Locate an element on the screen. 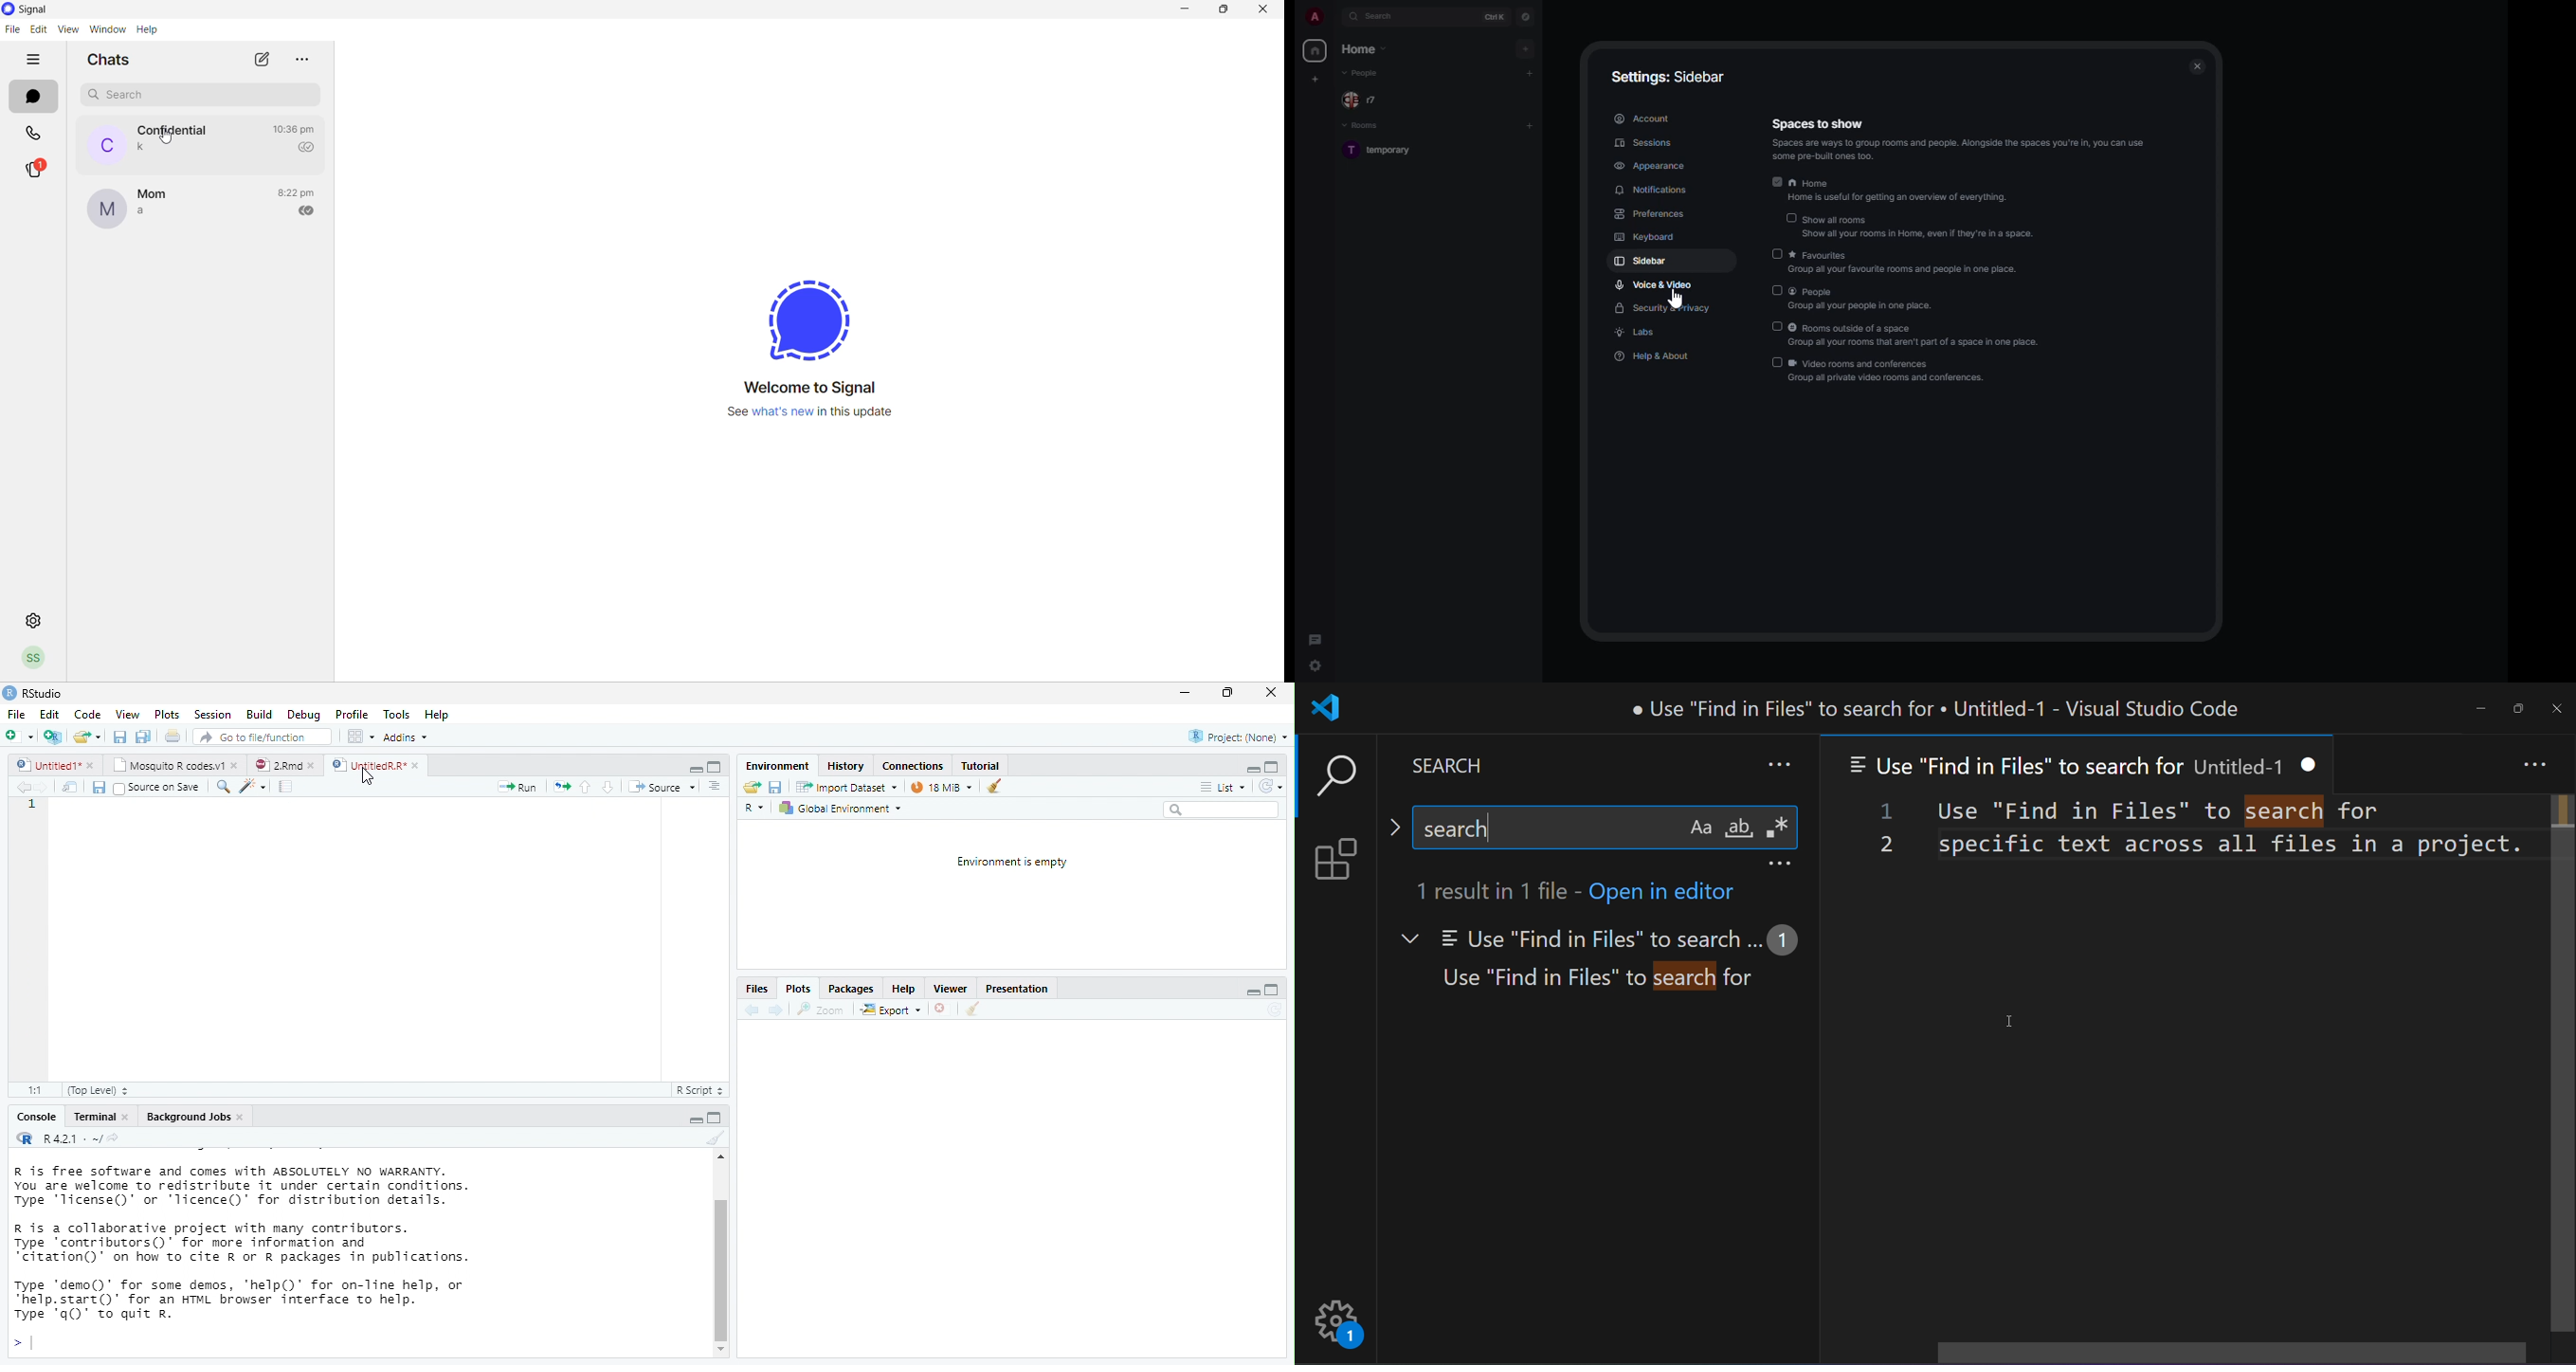  show in window is located at coordinates (71, 787).